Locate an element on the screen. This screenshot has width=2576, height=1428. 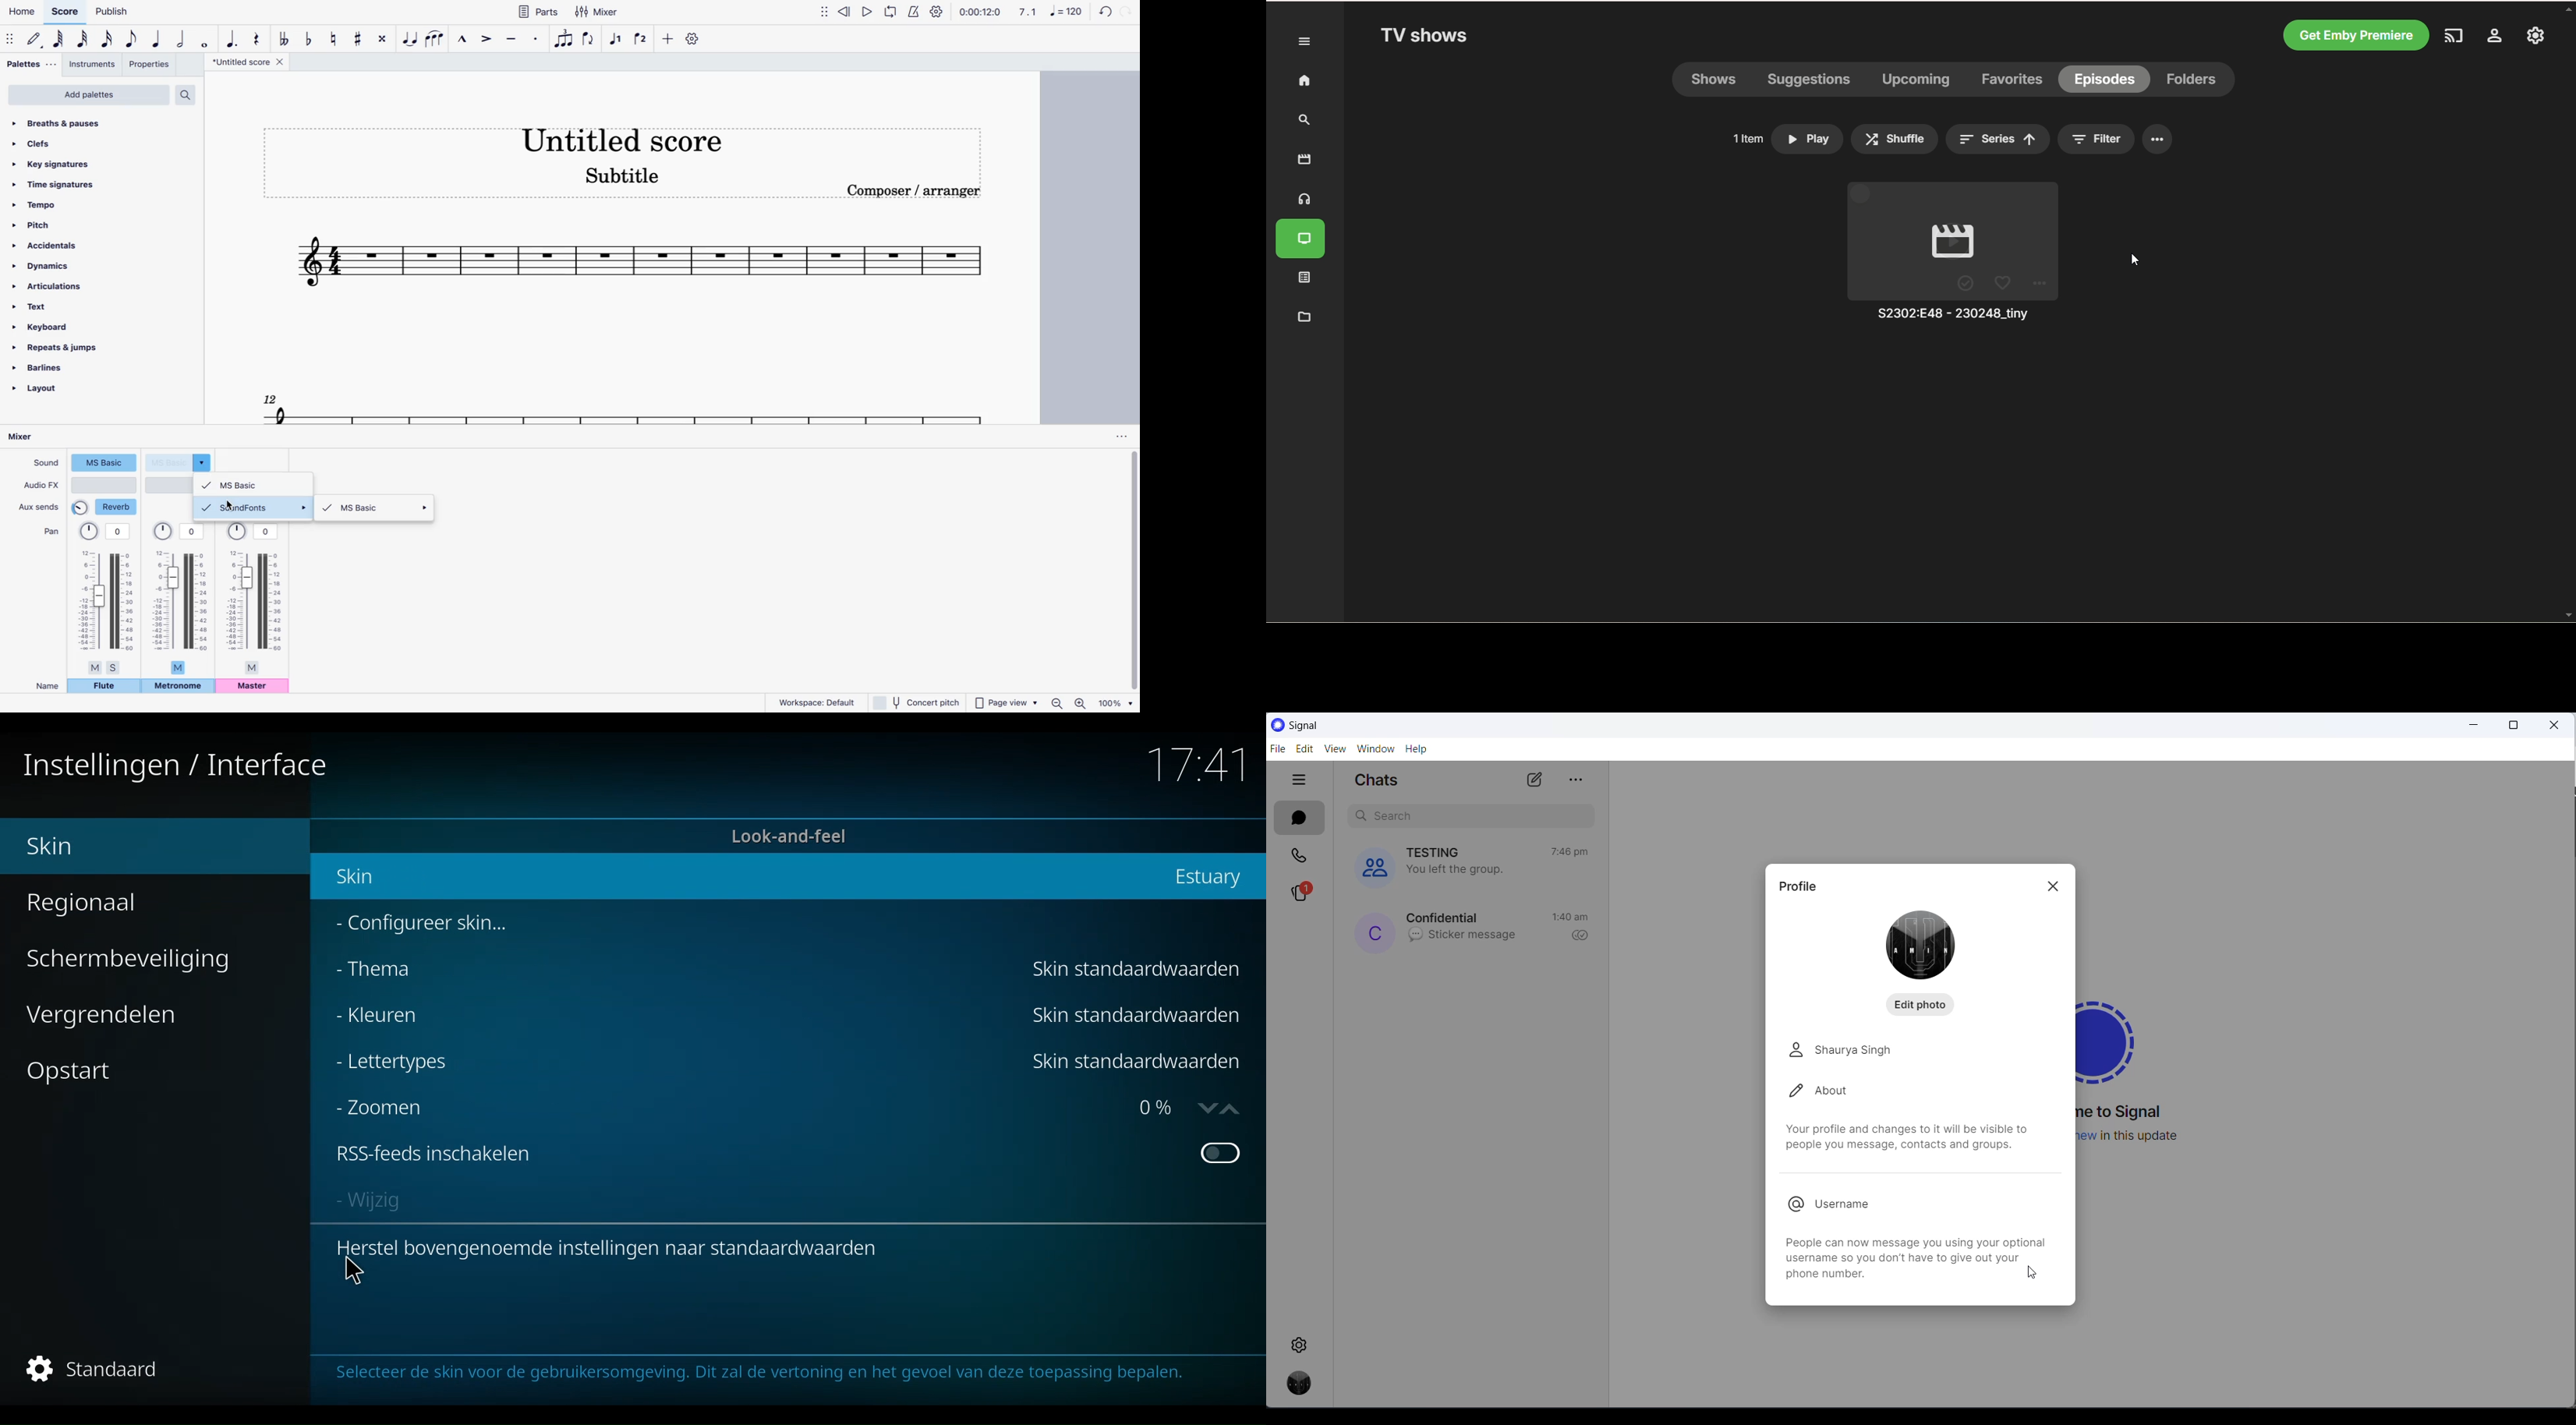
text is located at coordinates (71, 307).